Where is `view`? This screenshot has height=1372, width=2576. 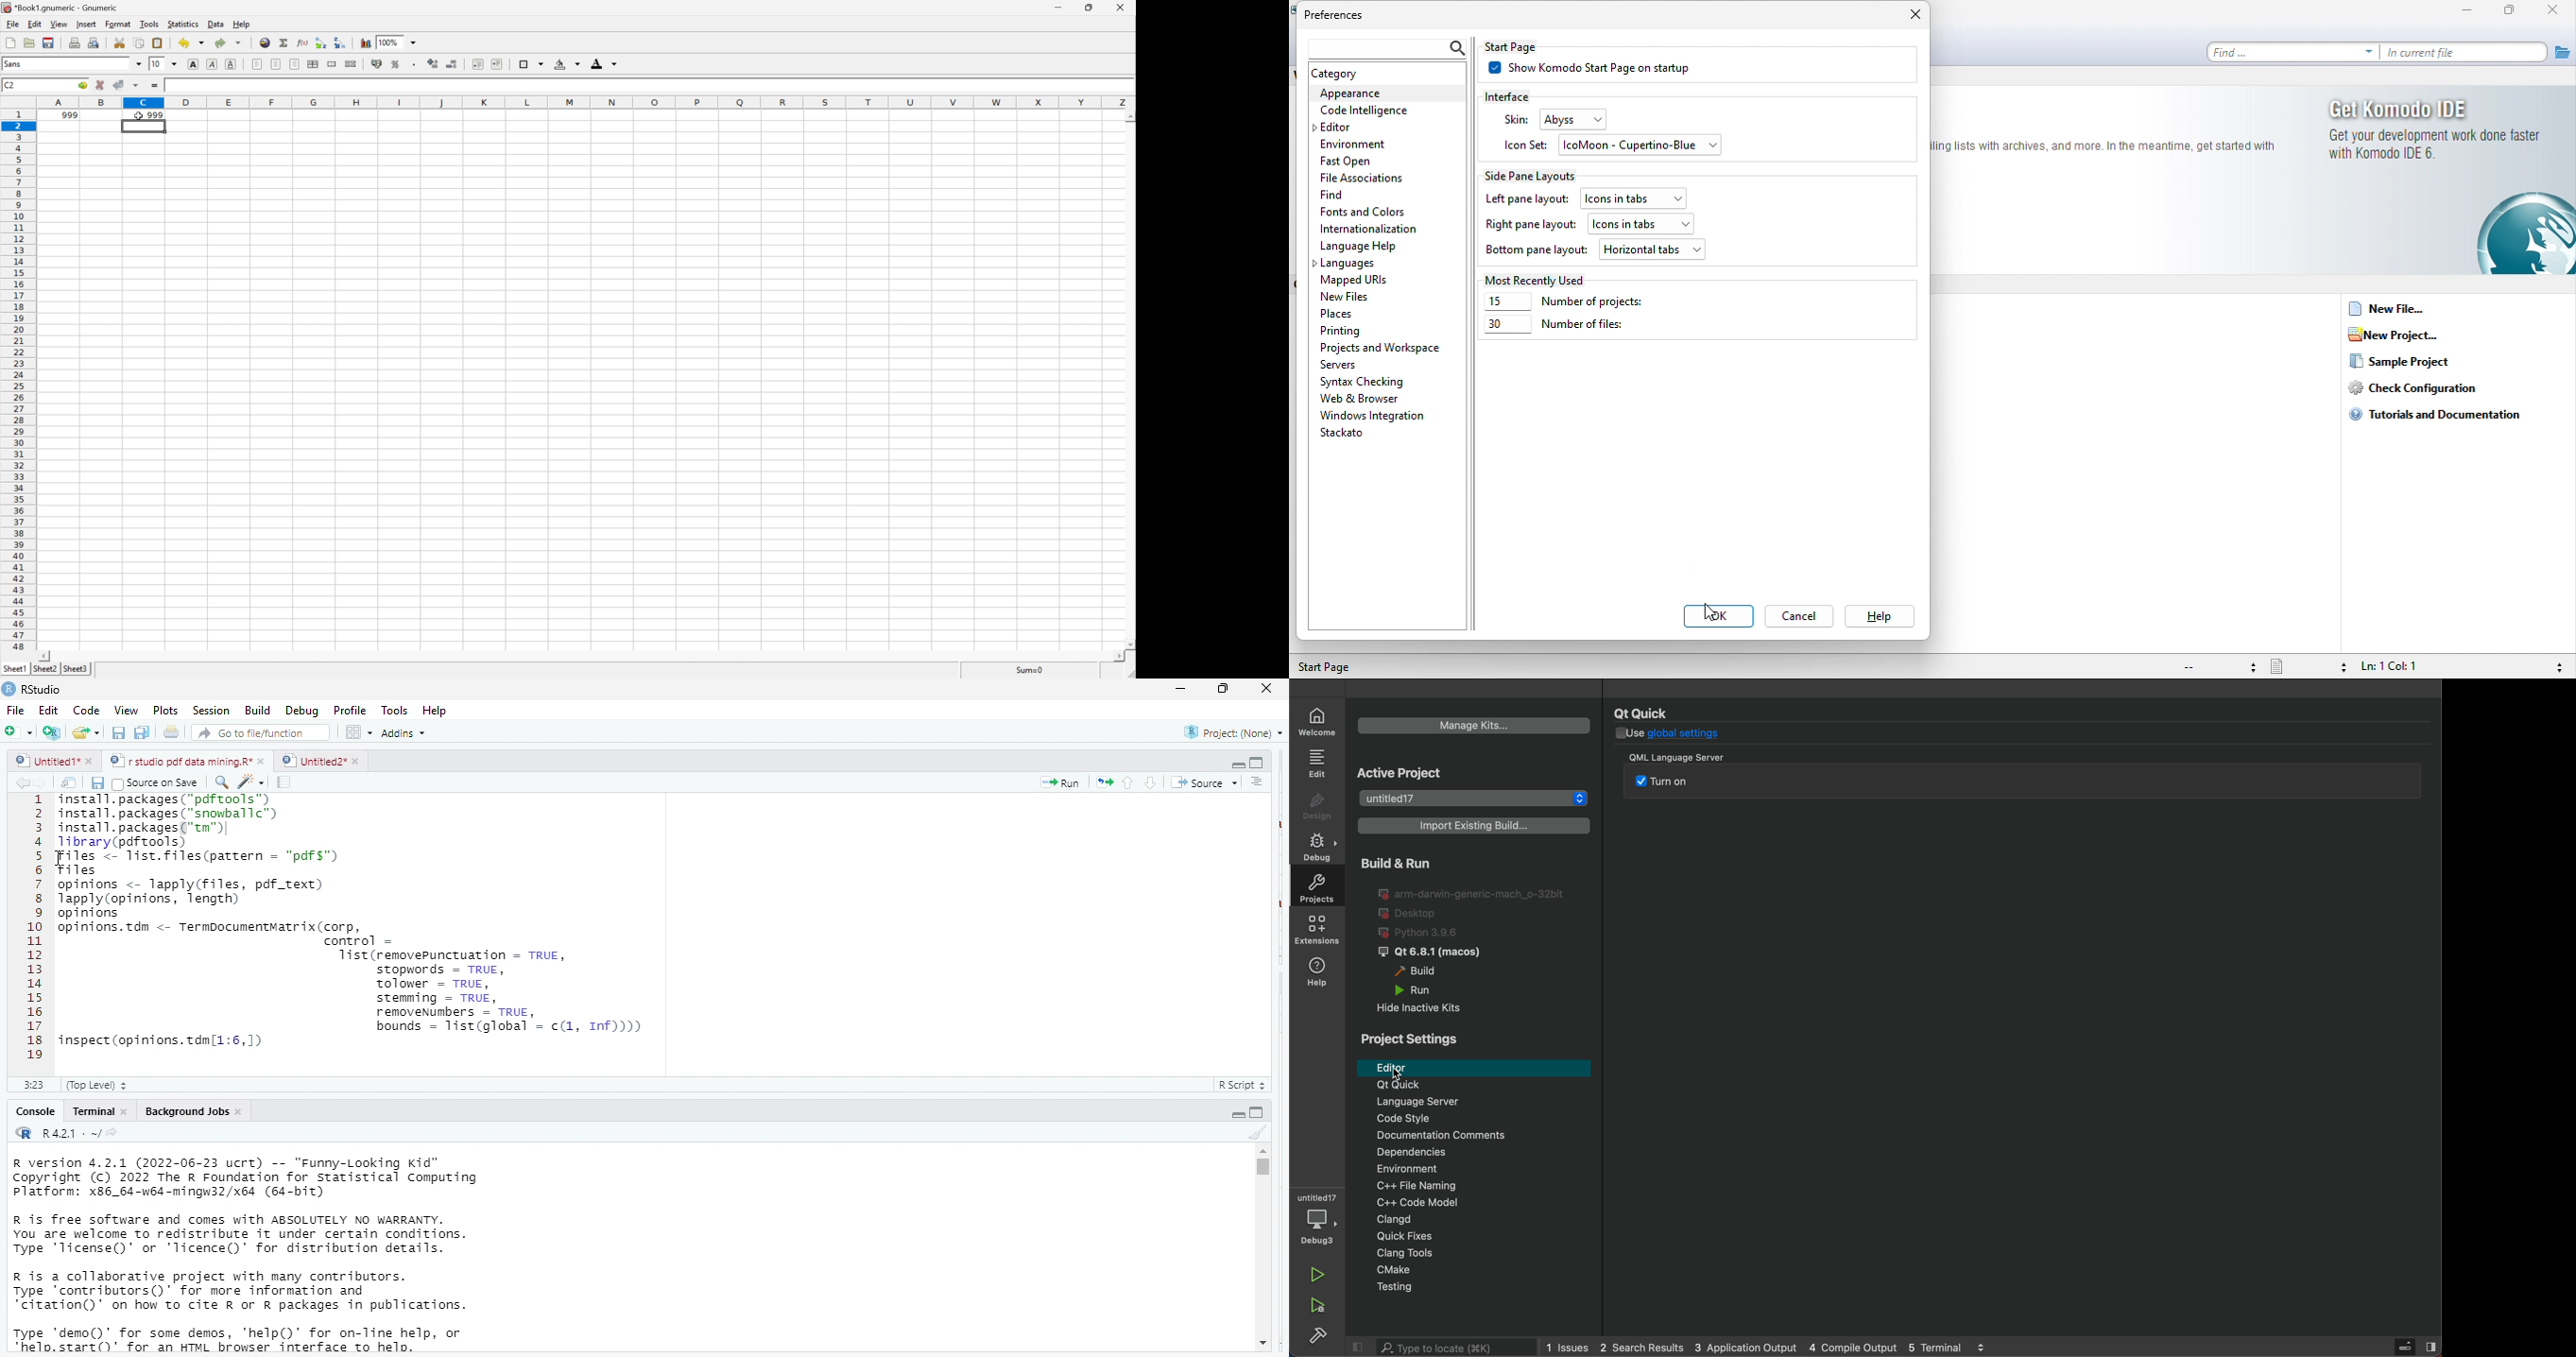 view is located at coordinates (121, 711).